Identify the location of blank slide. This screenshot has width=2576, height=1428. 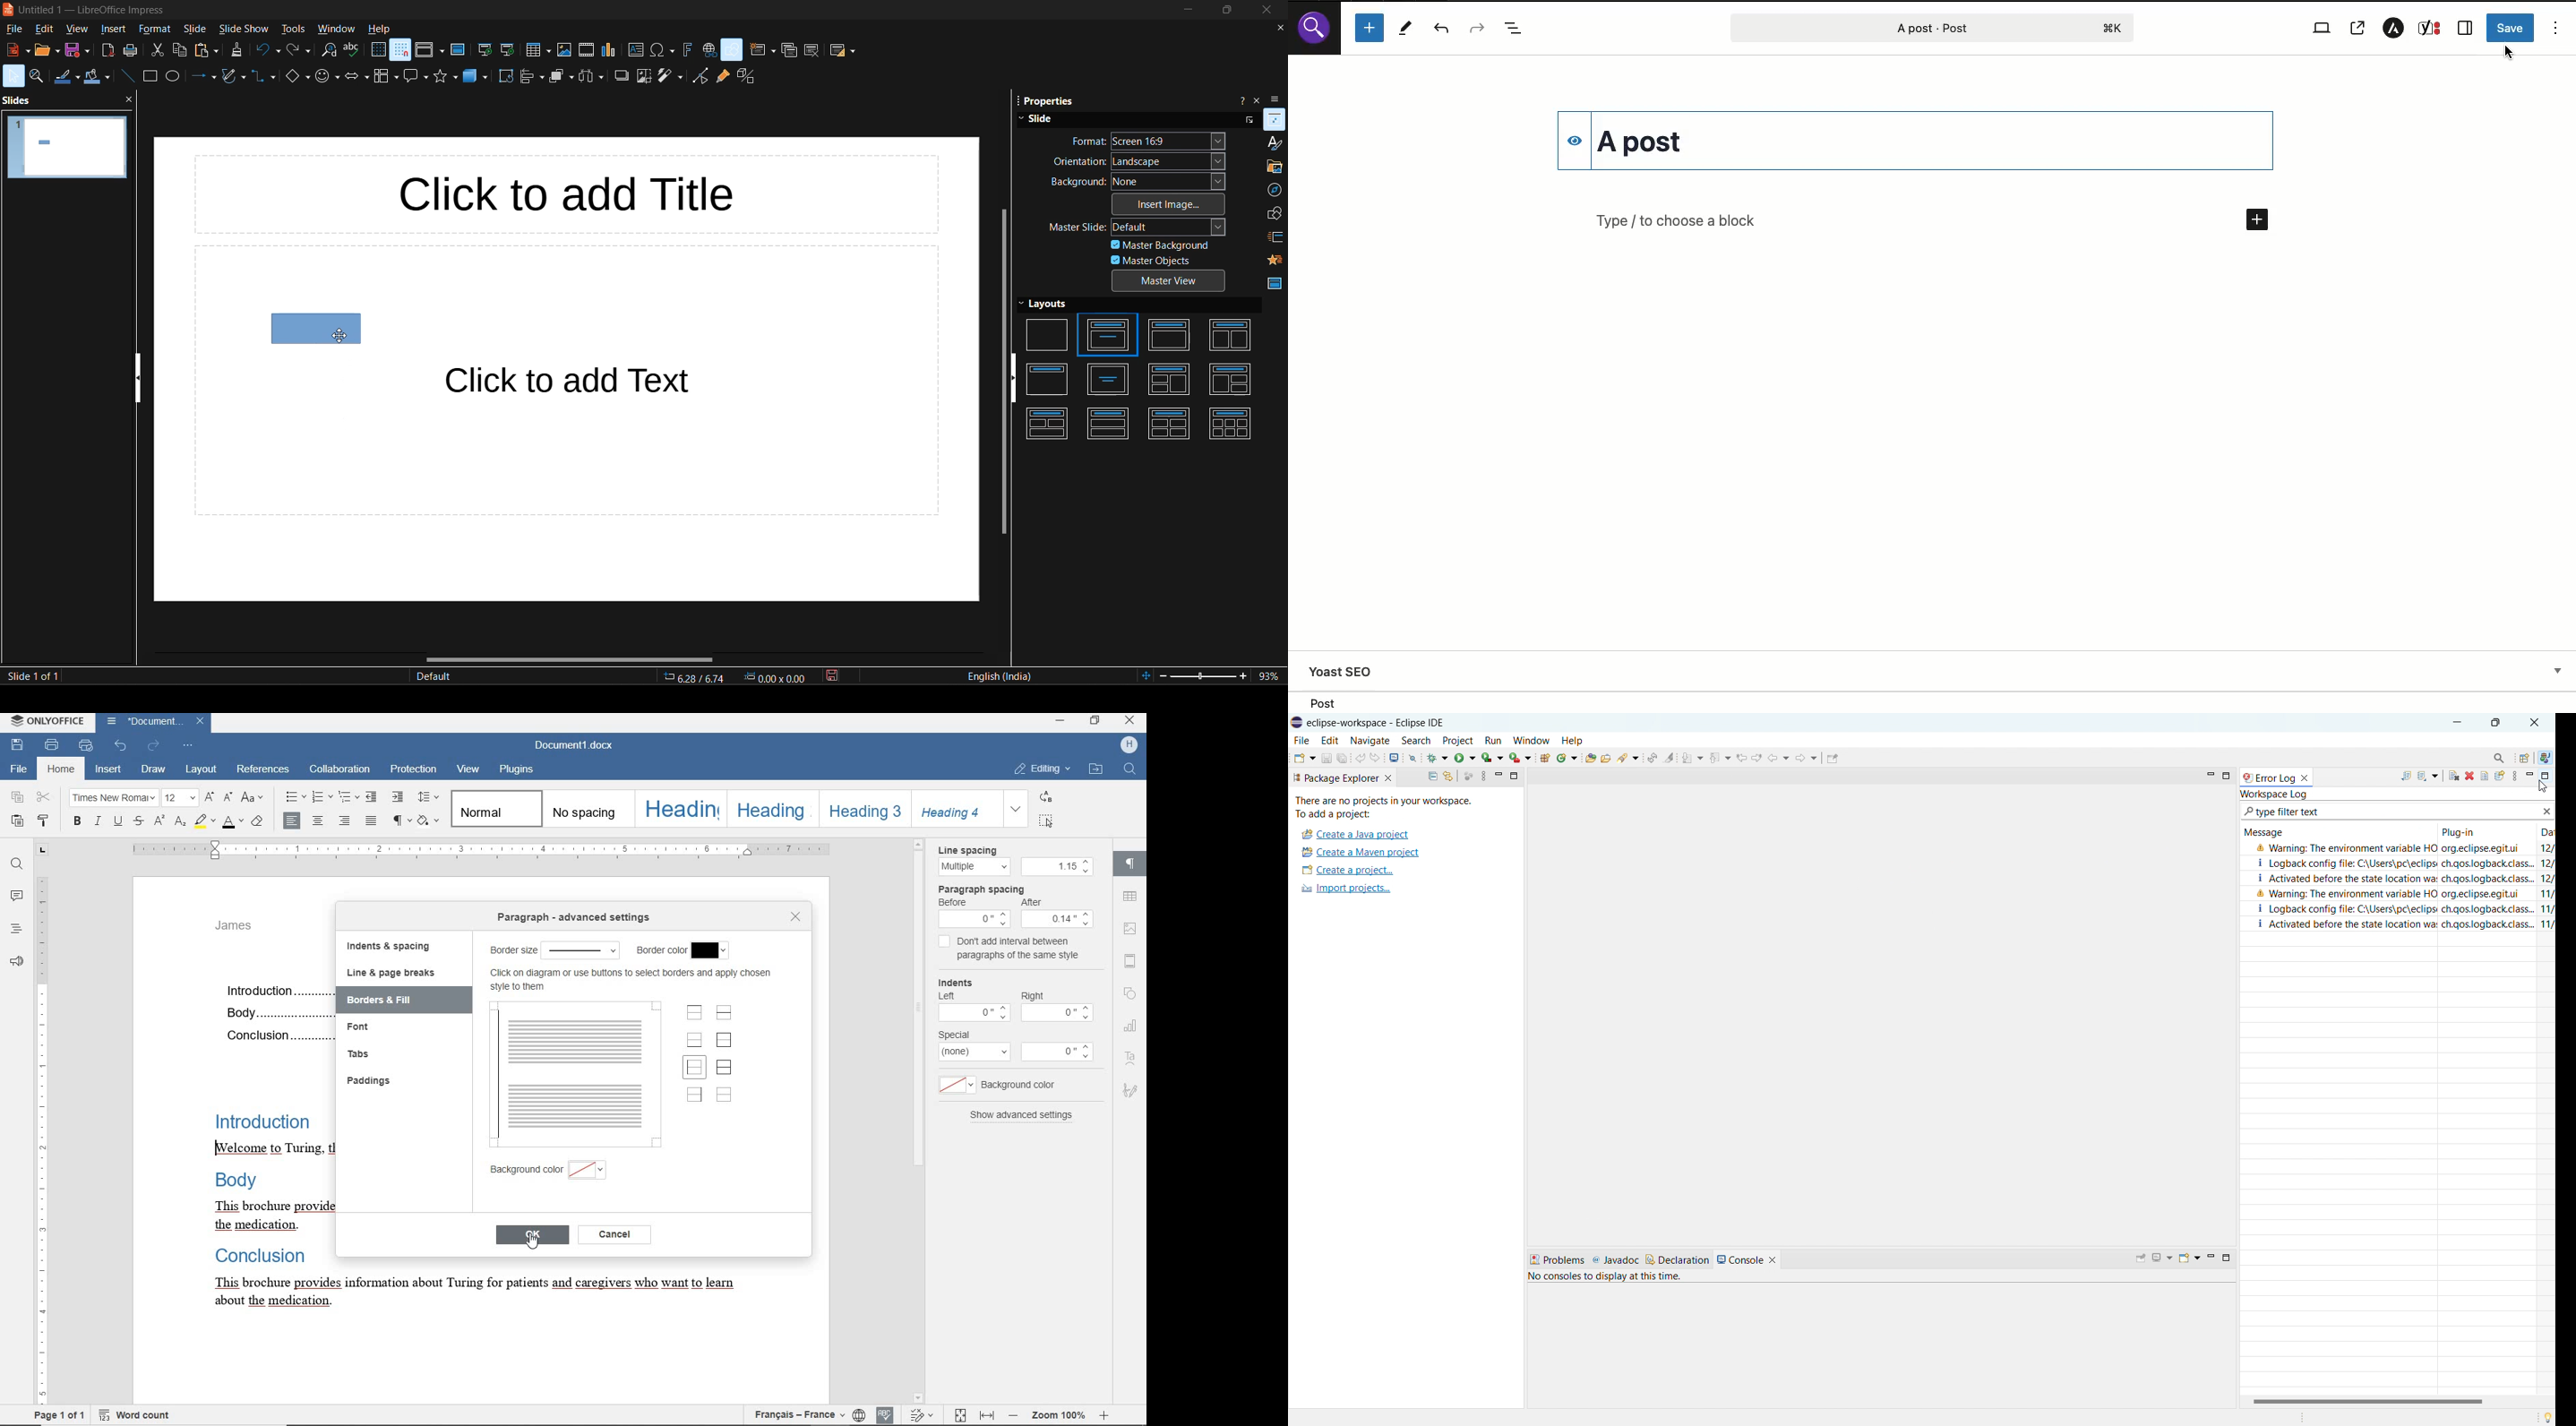
(1046, 335).